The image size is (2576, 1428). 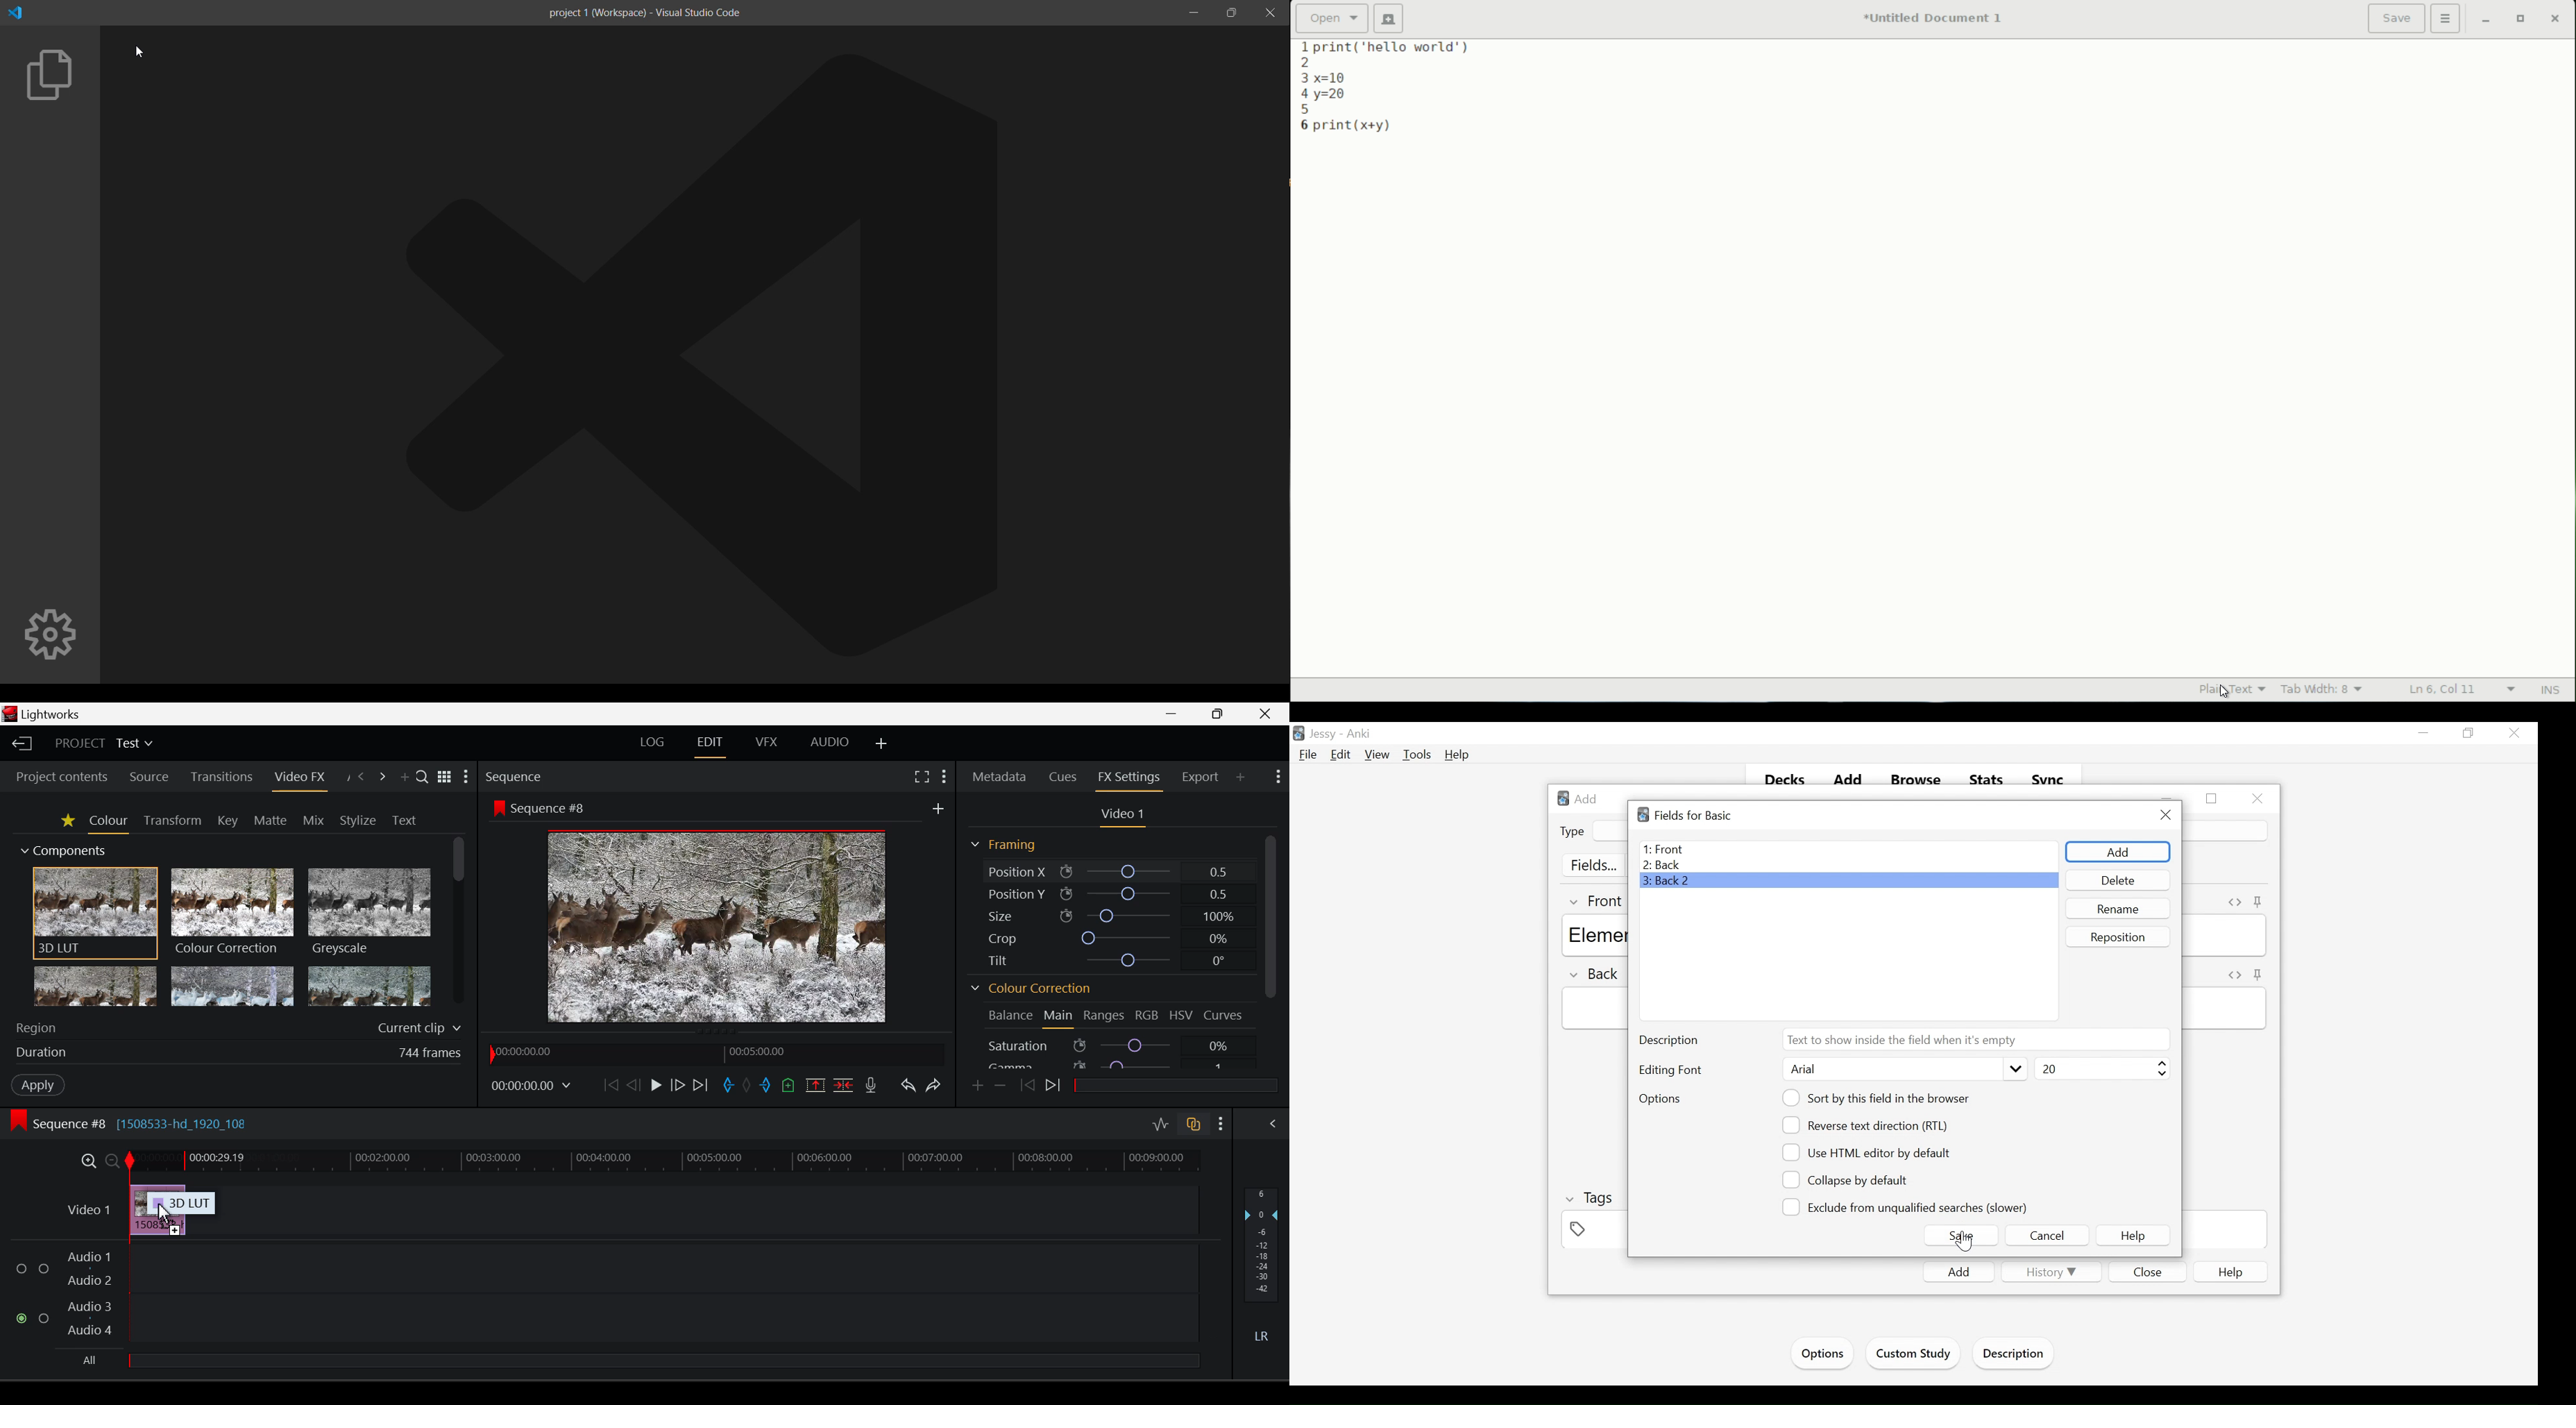 I want to click on Front, so click(x=1847, y=846).